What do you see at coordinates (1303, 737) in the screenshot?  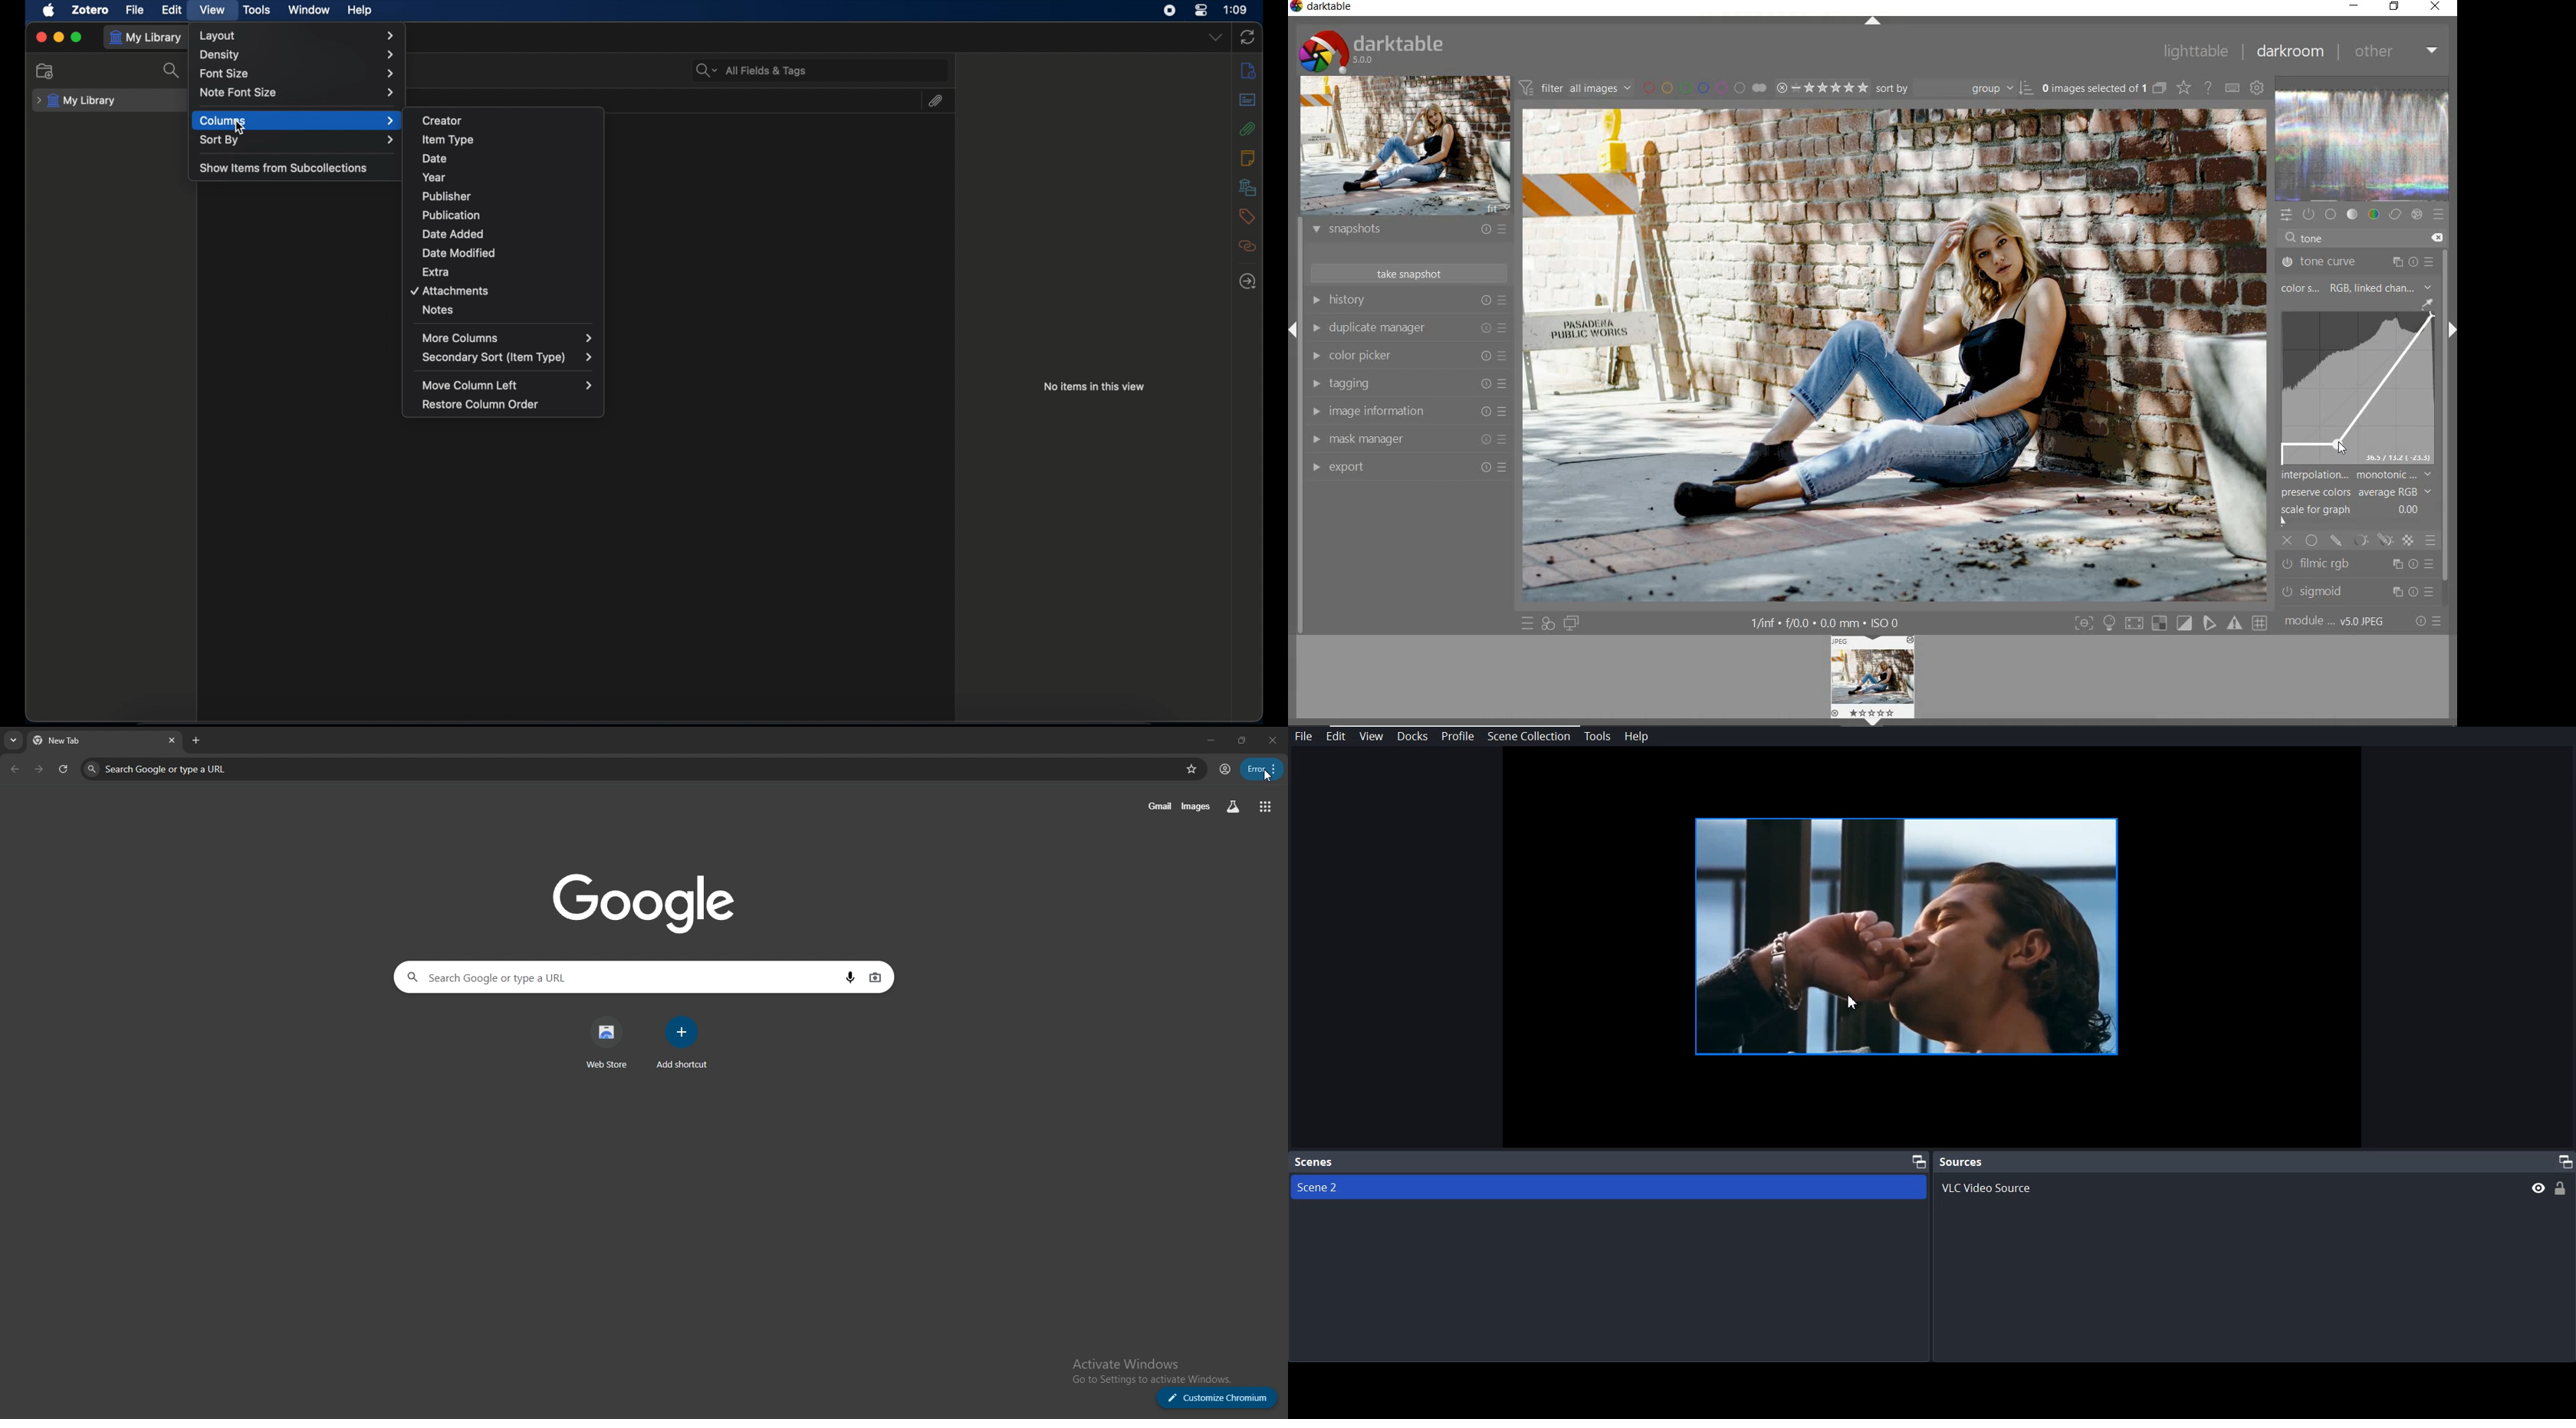 I see `File` at bounding box center [1303, 737].